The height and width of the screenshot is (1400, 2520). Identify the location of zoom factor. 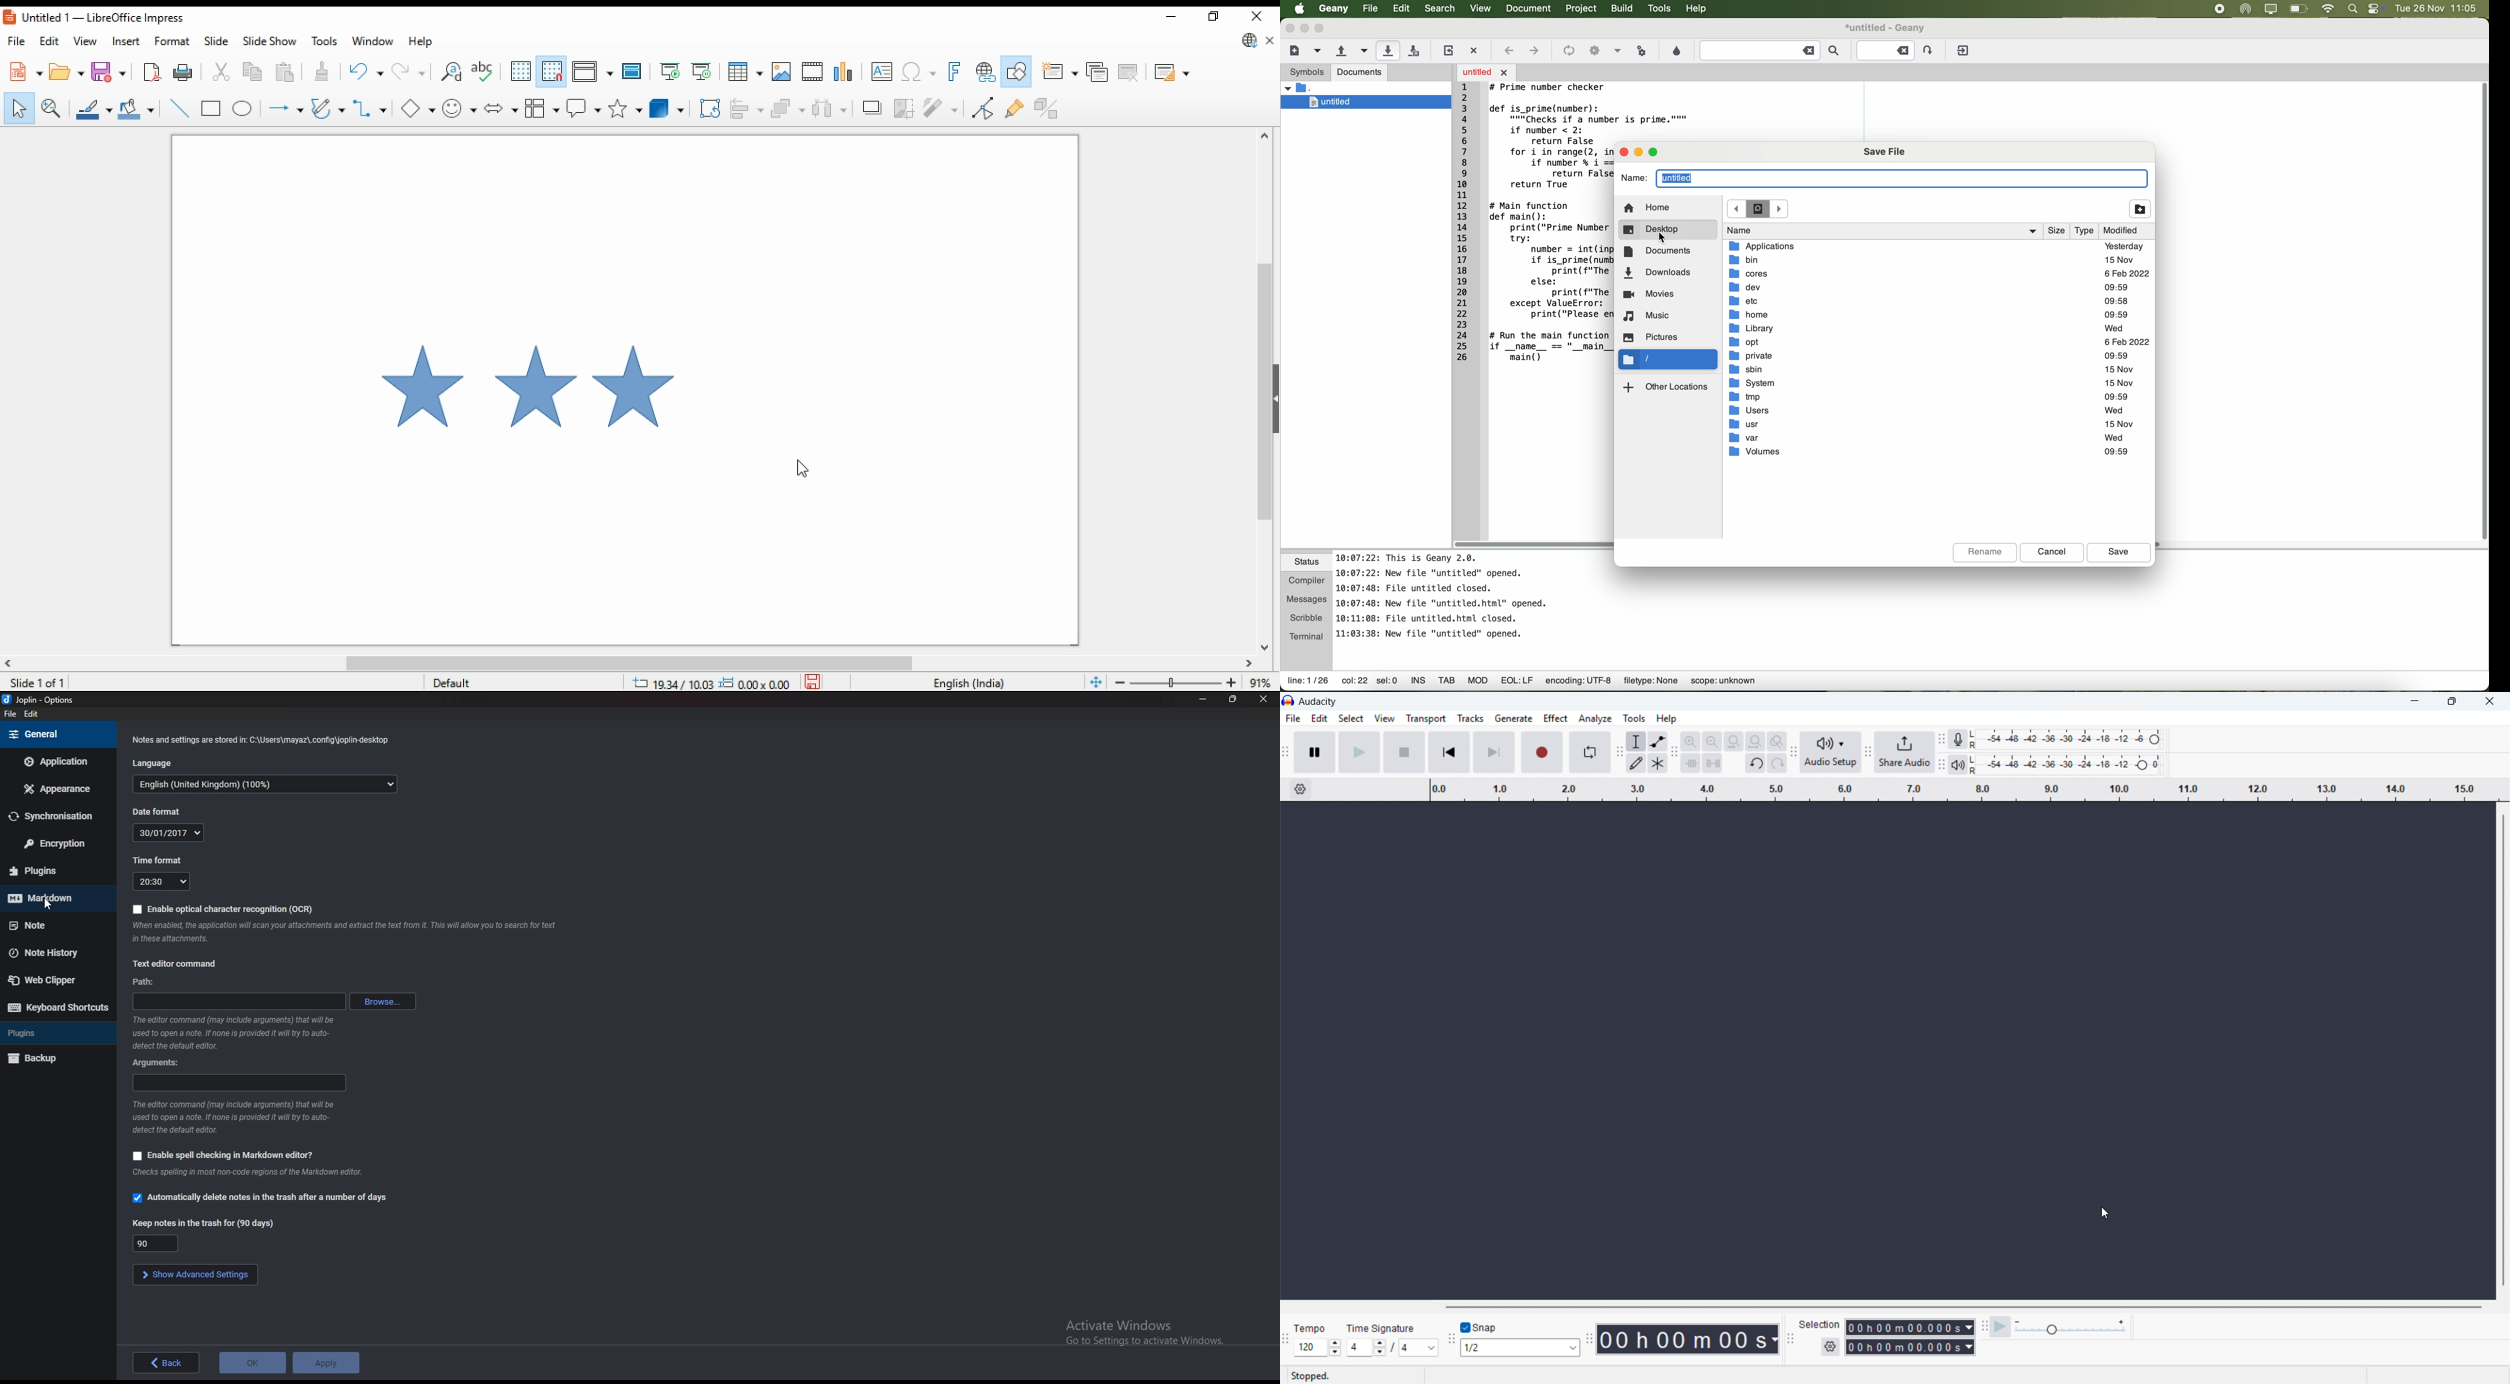
(1261, 682).